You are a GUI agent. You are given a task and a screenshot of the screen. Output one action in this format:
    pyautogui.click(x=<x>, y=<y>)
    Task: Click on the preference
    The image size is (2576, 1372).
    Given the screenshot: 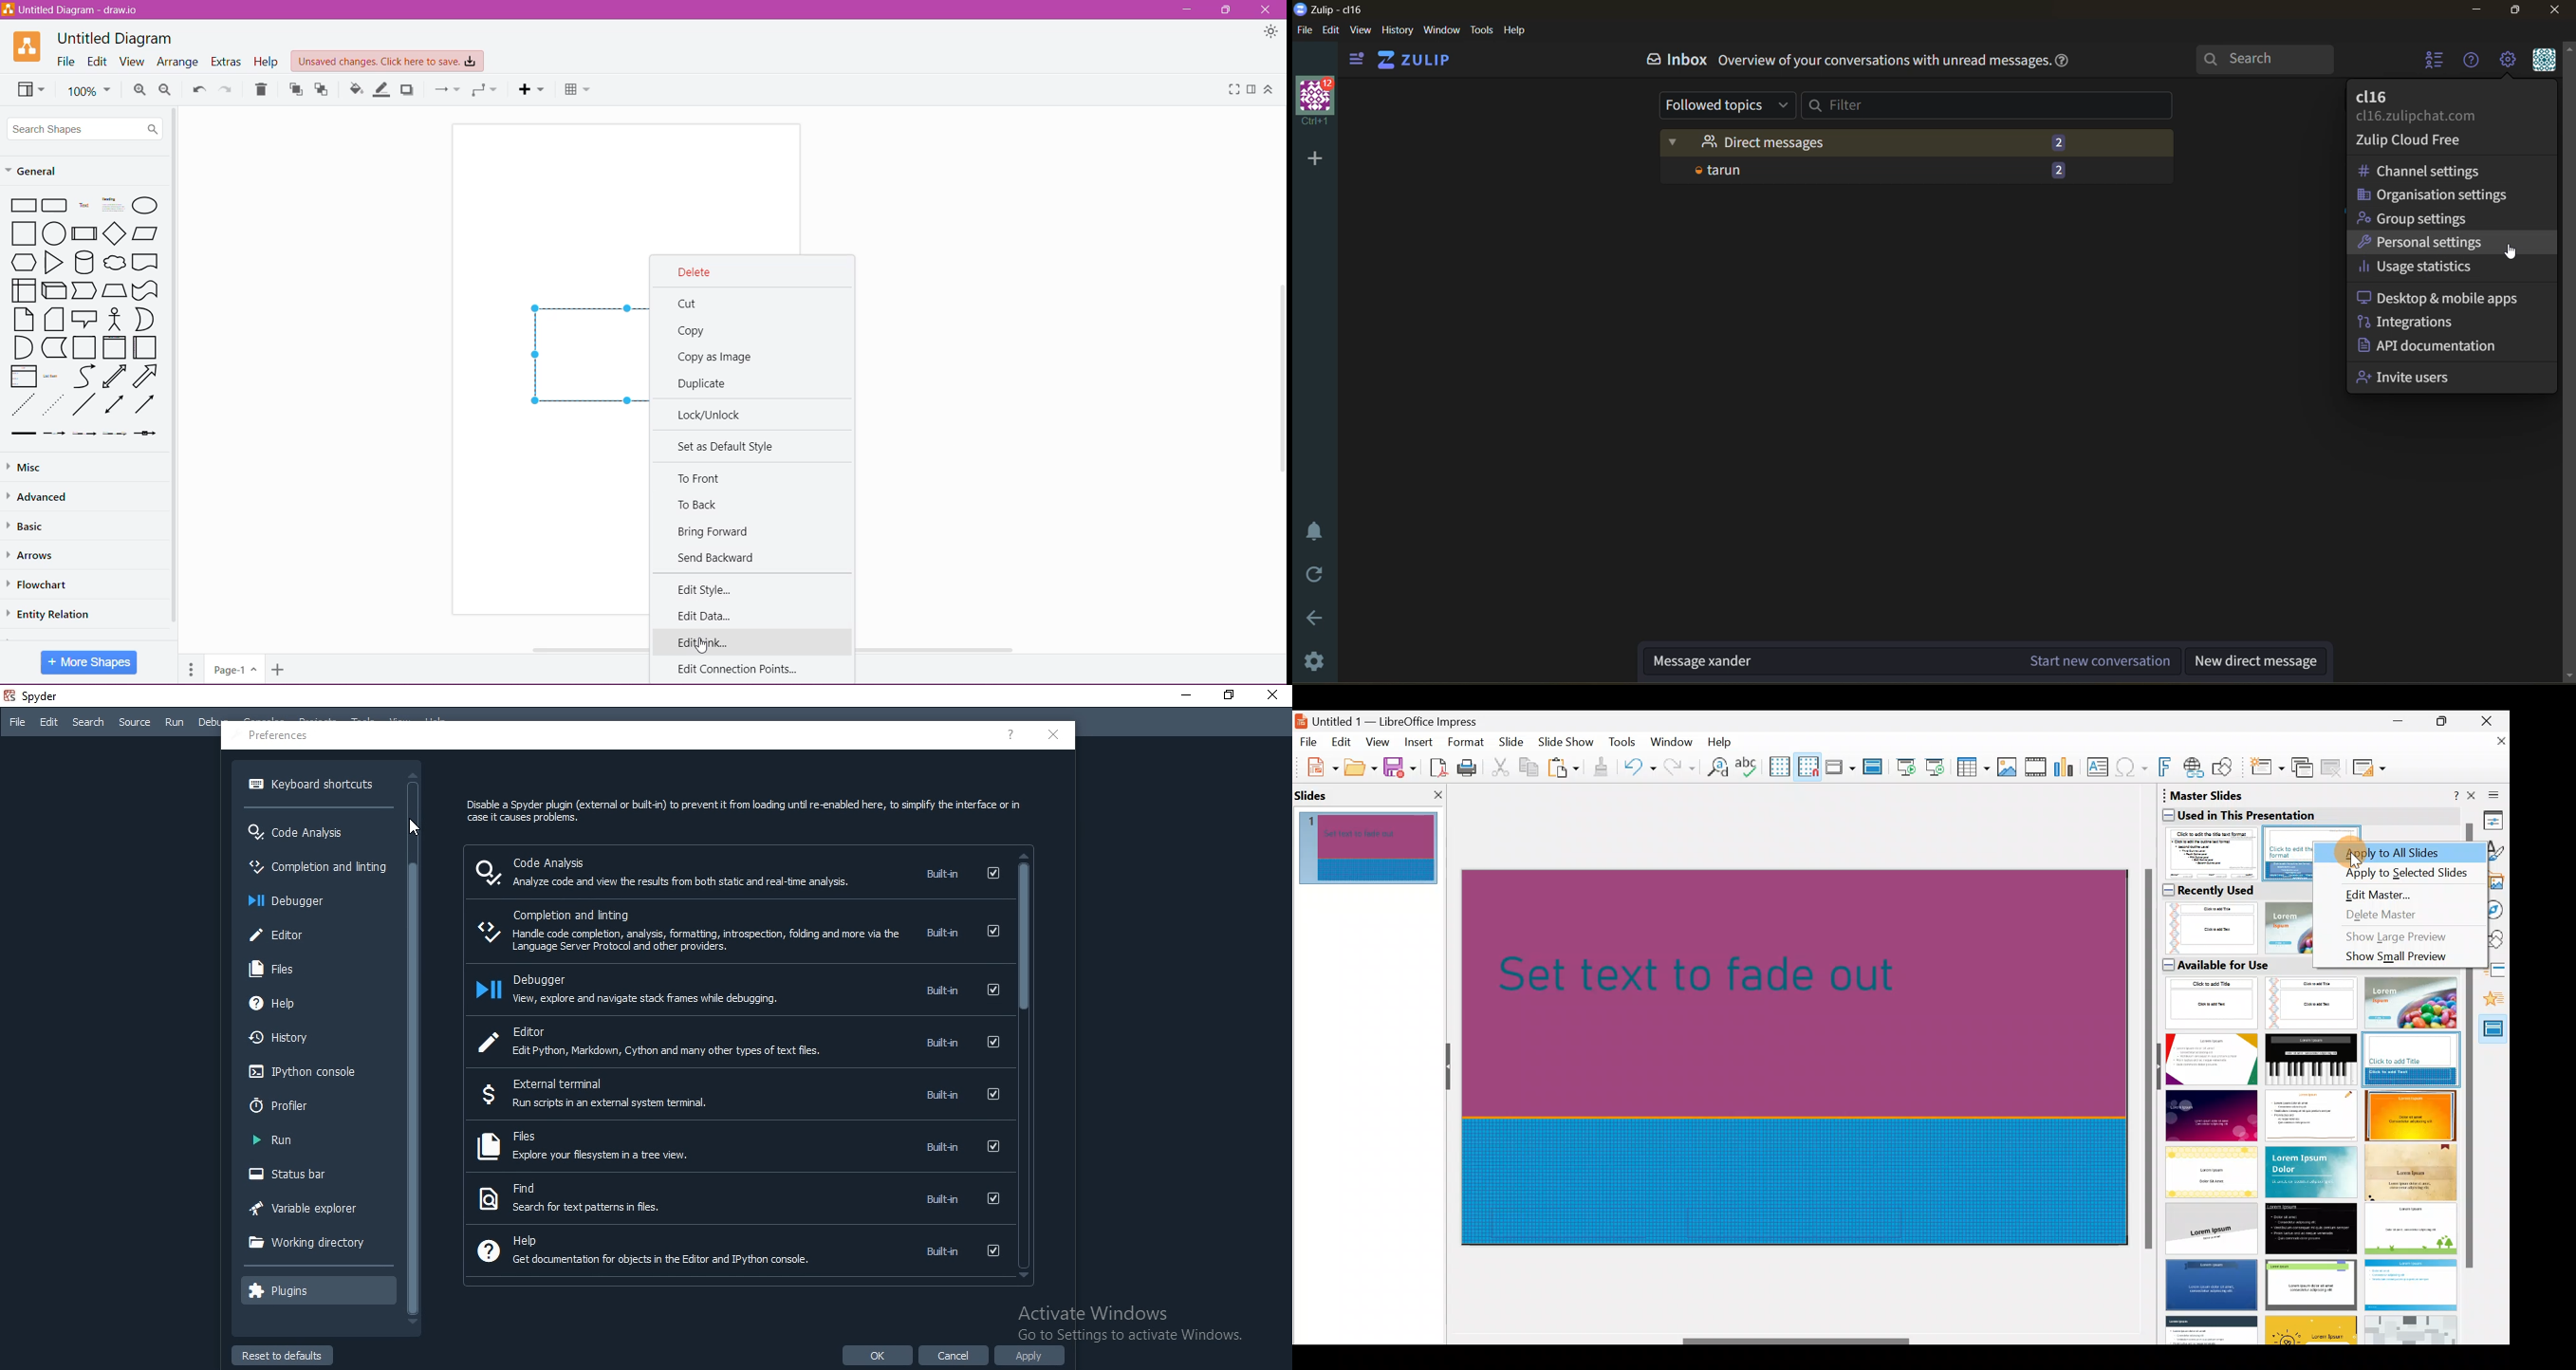 What is the action you would take?
    pyautogui.click(x=281, y=736)
    